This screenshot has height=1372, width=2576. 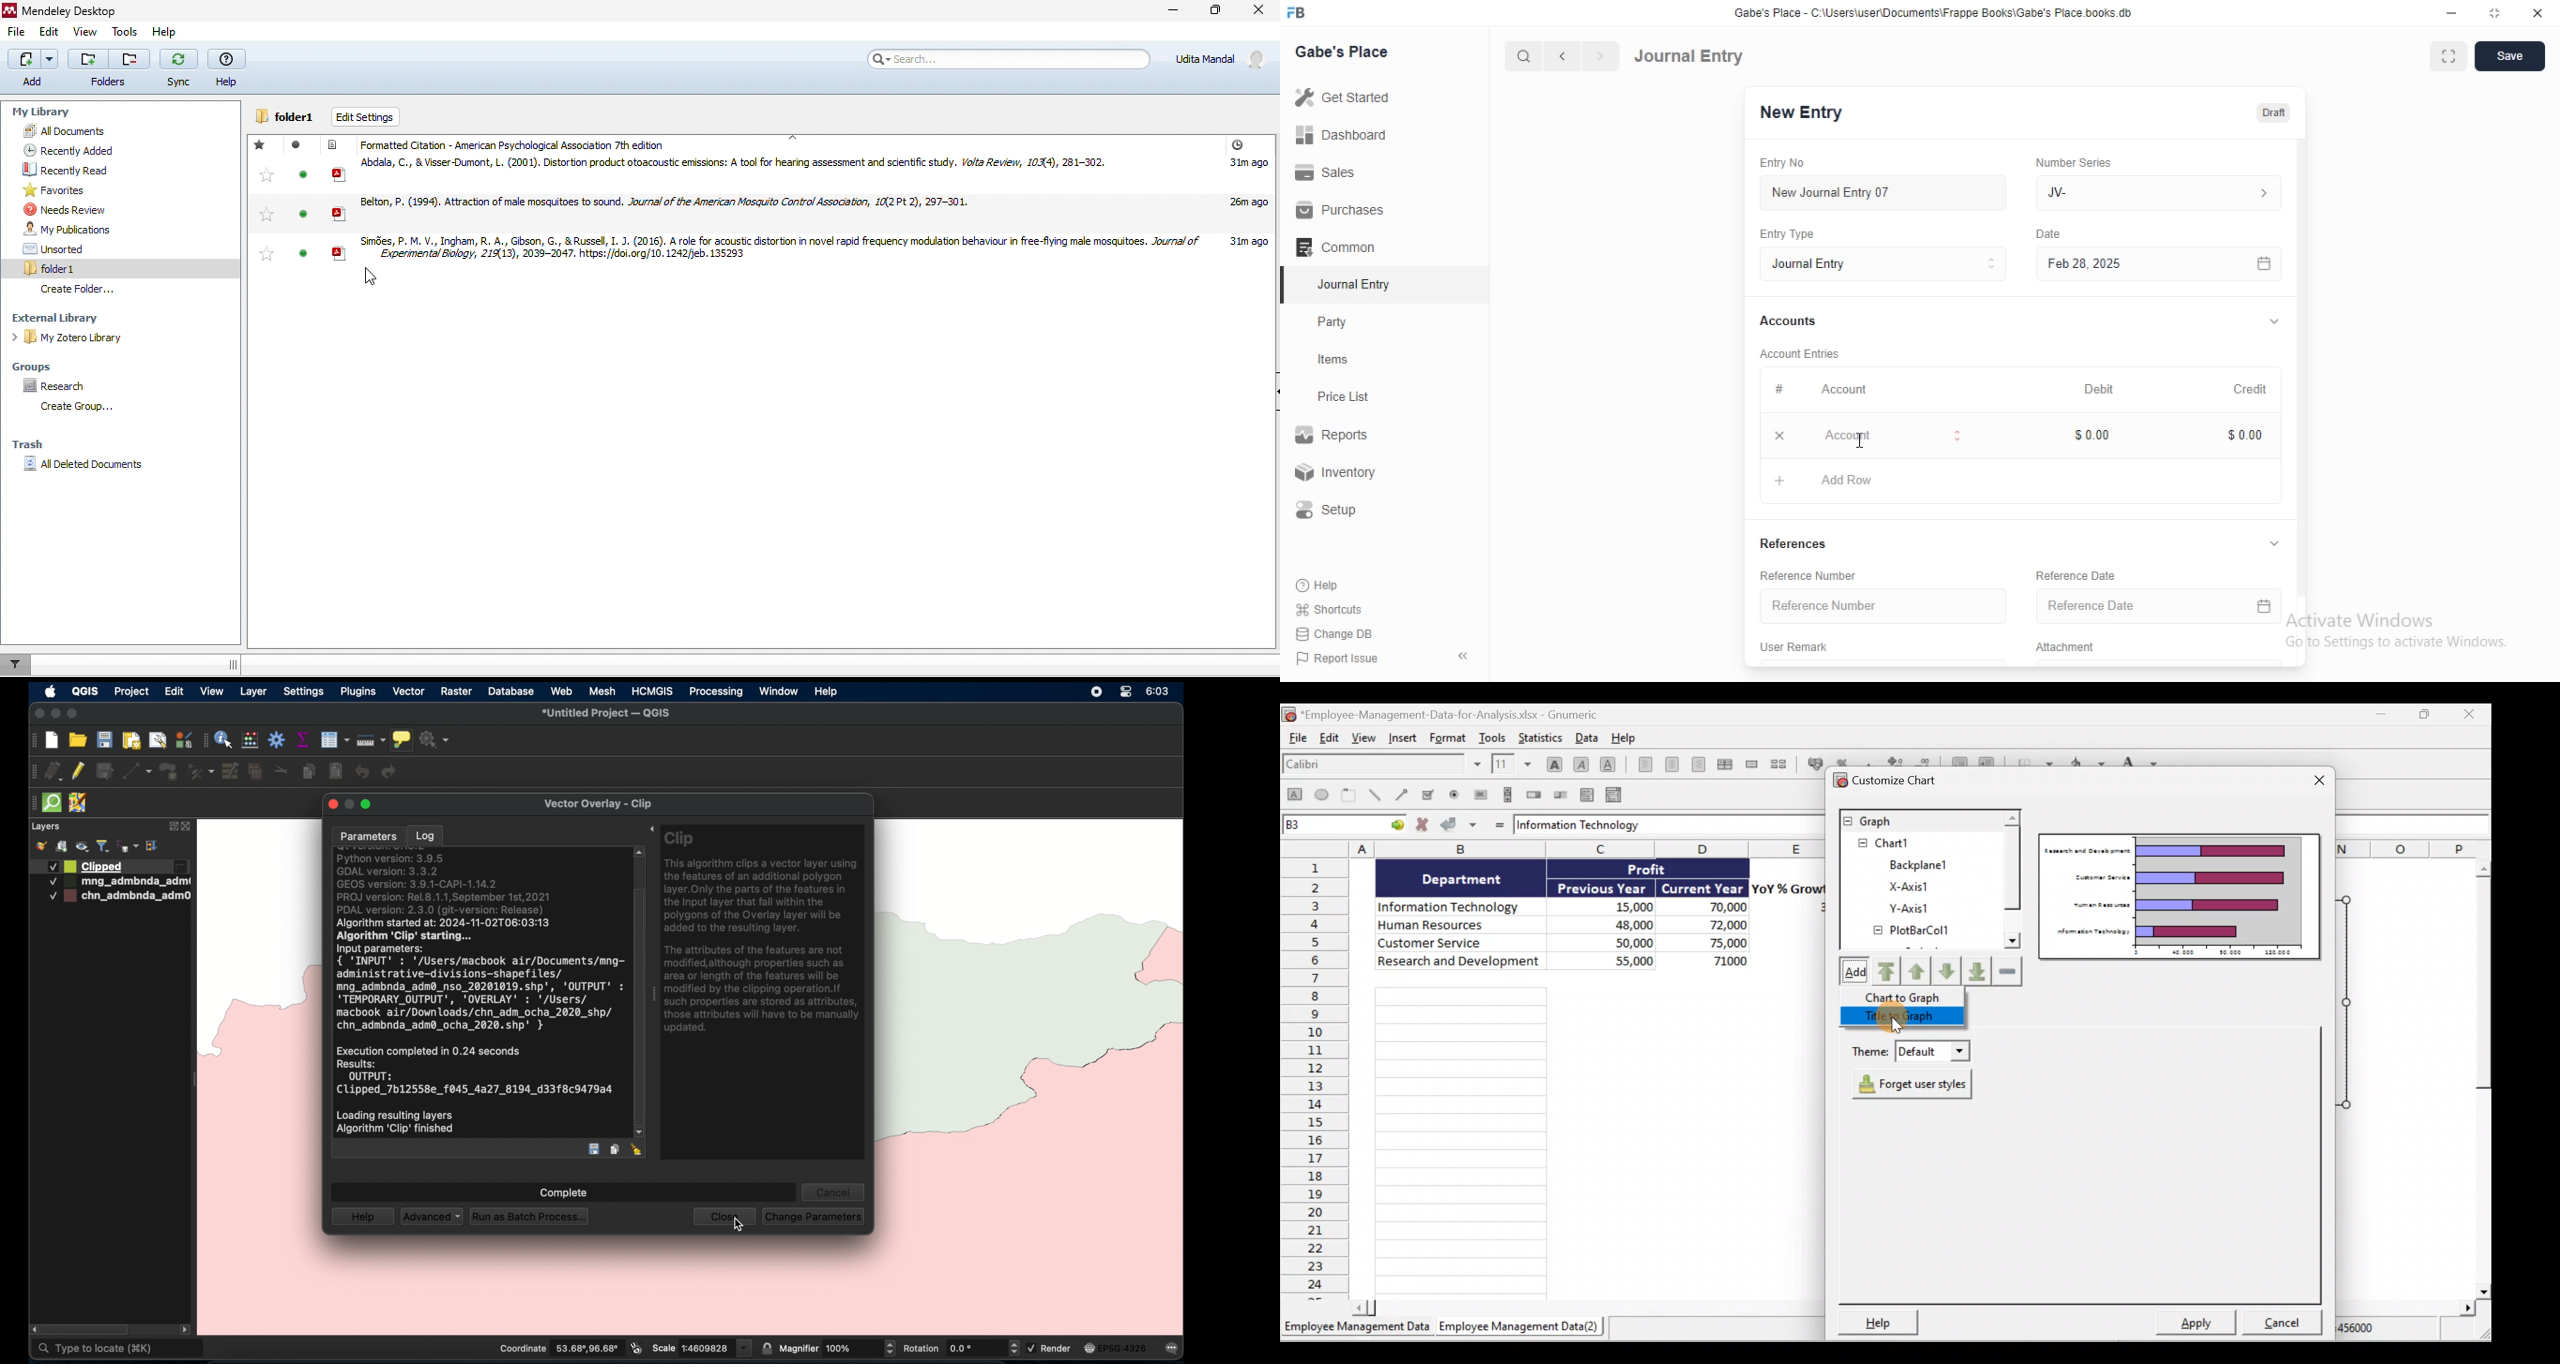 I want to click on search, so click(x=1521, y=56).